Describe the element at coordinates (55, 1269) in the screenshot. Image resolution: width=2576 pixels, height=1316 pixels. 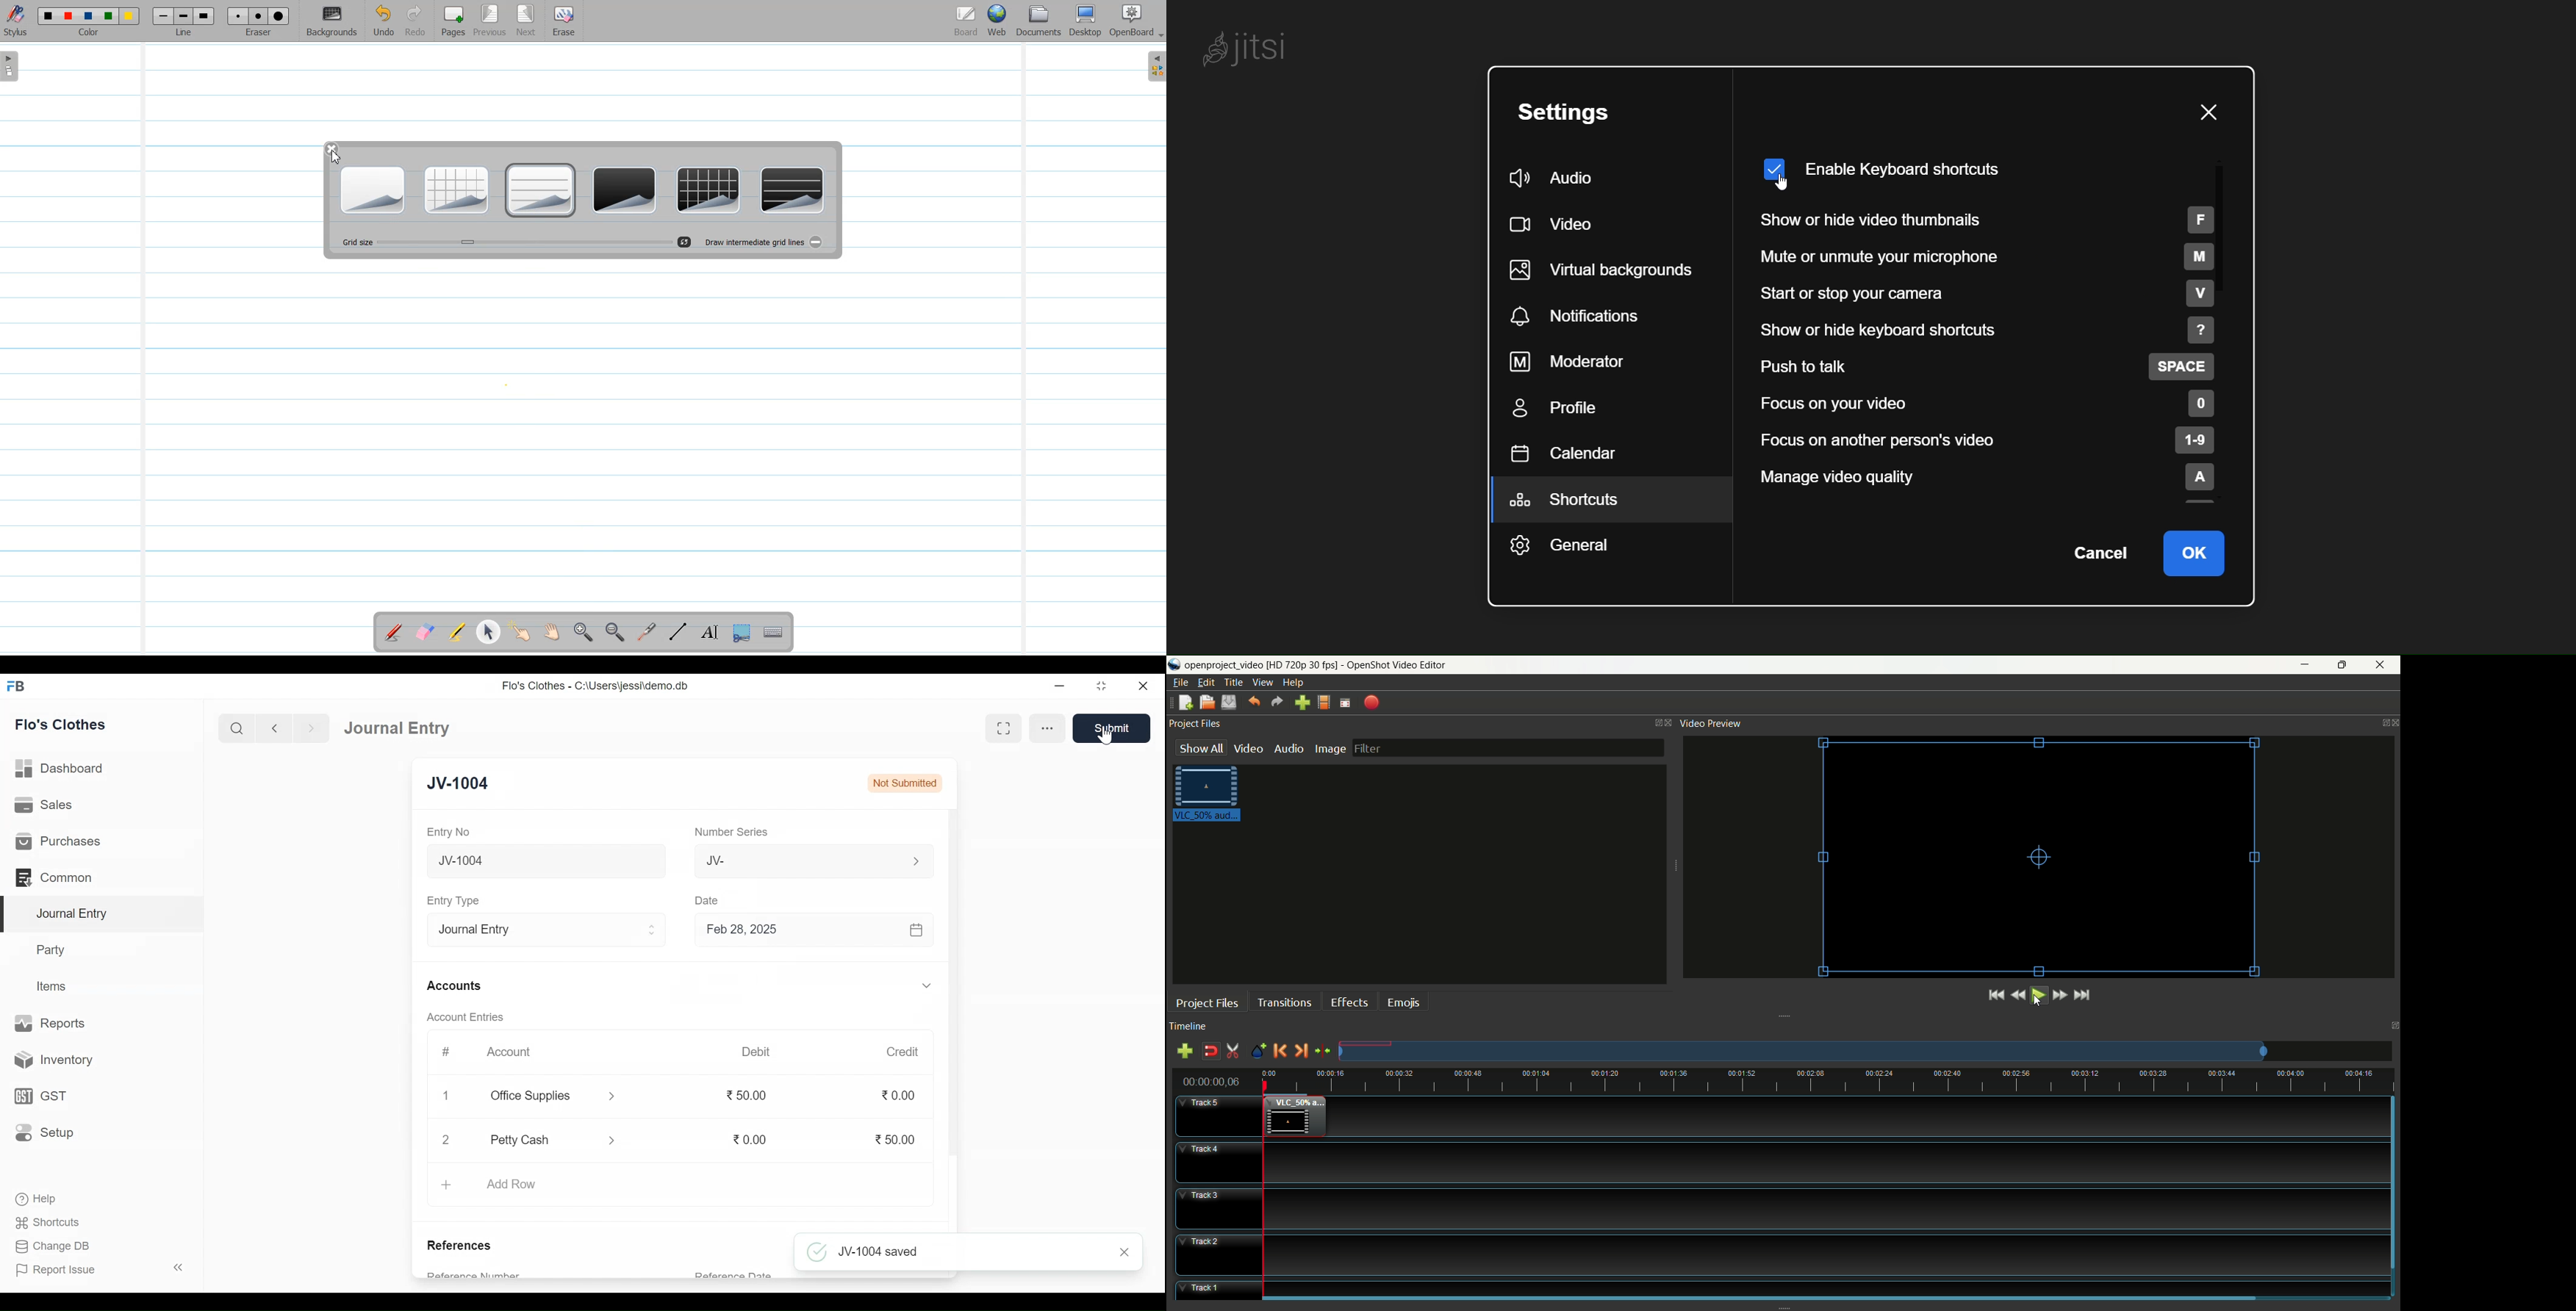
I see `Report Issue` at that location.